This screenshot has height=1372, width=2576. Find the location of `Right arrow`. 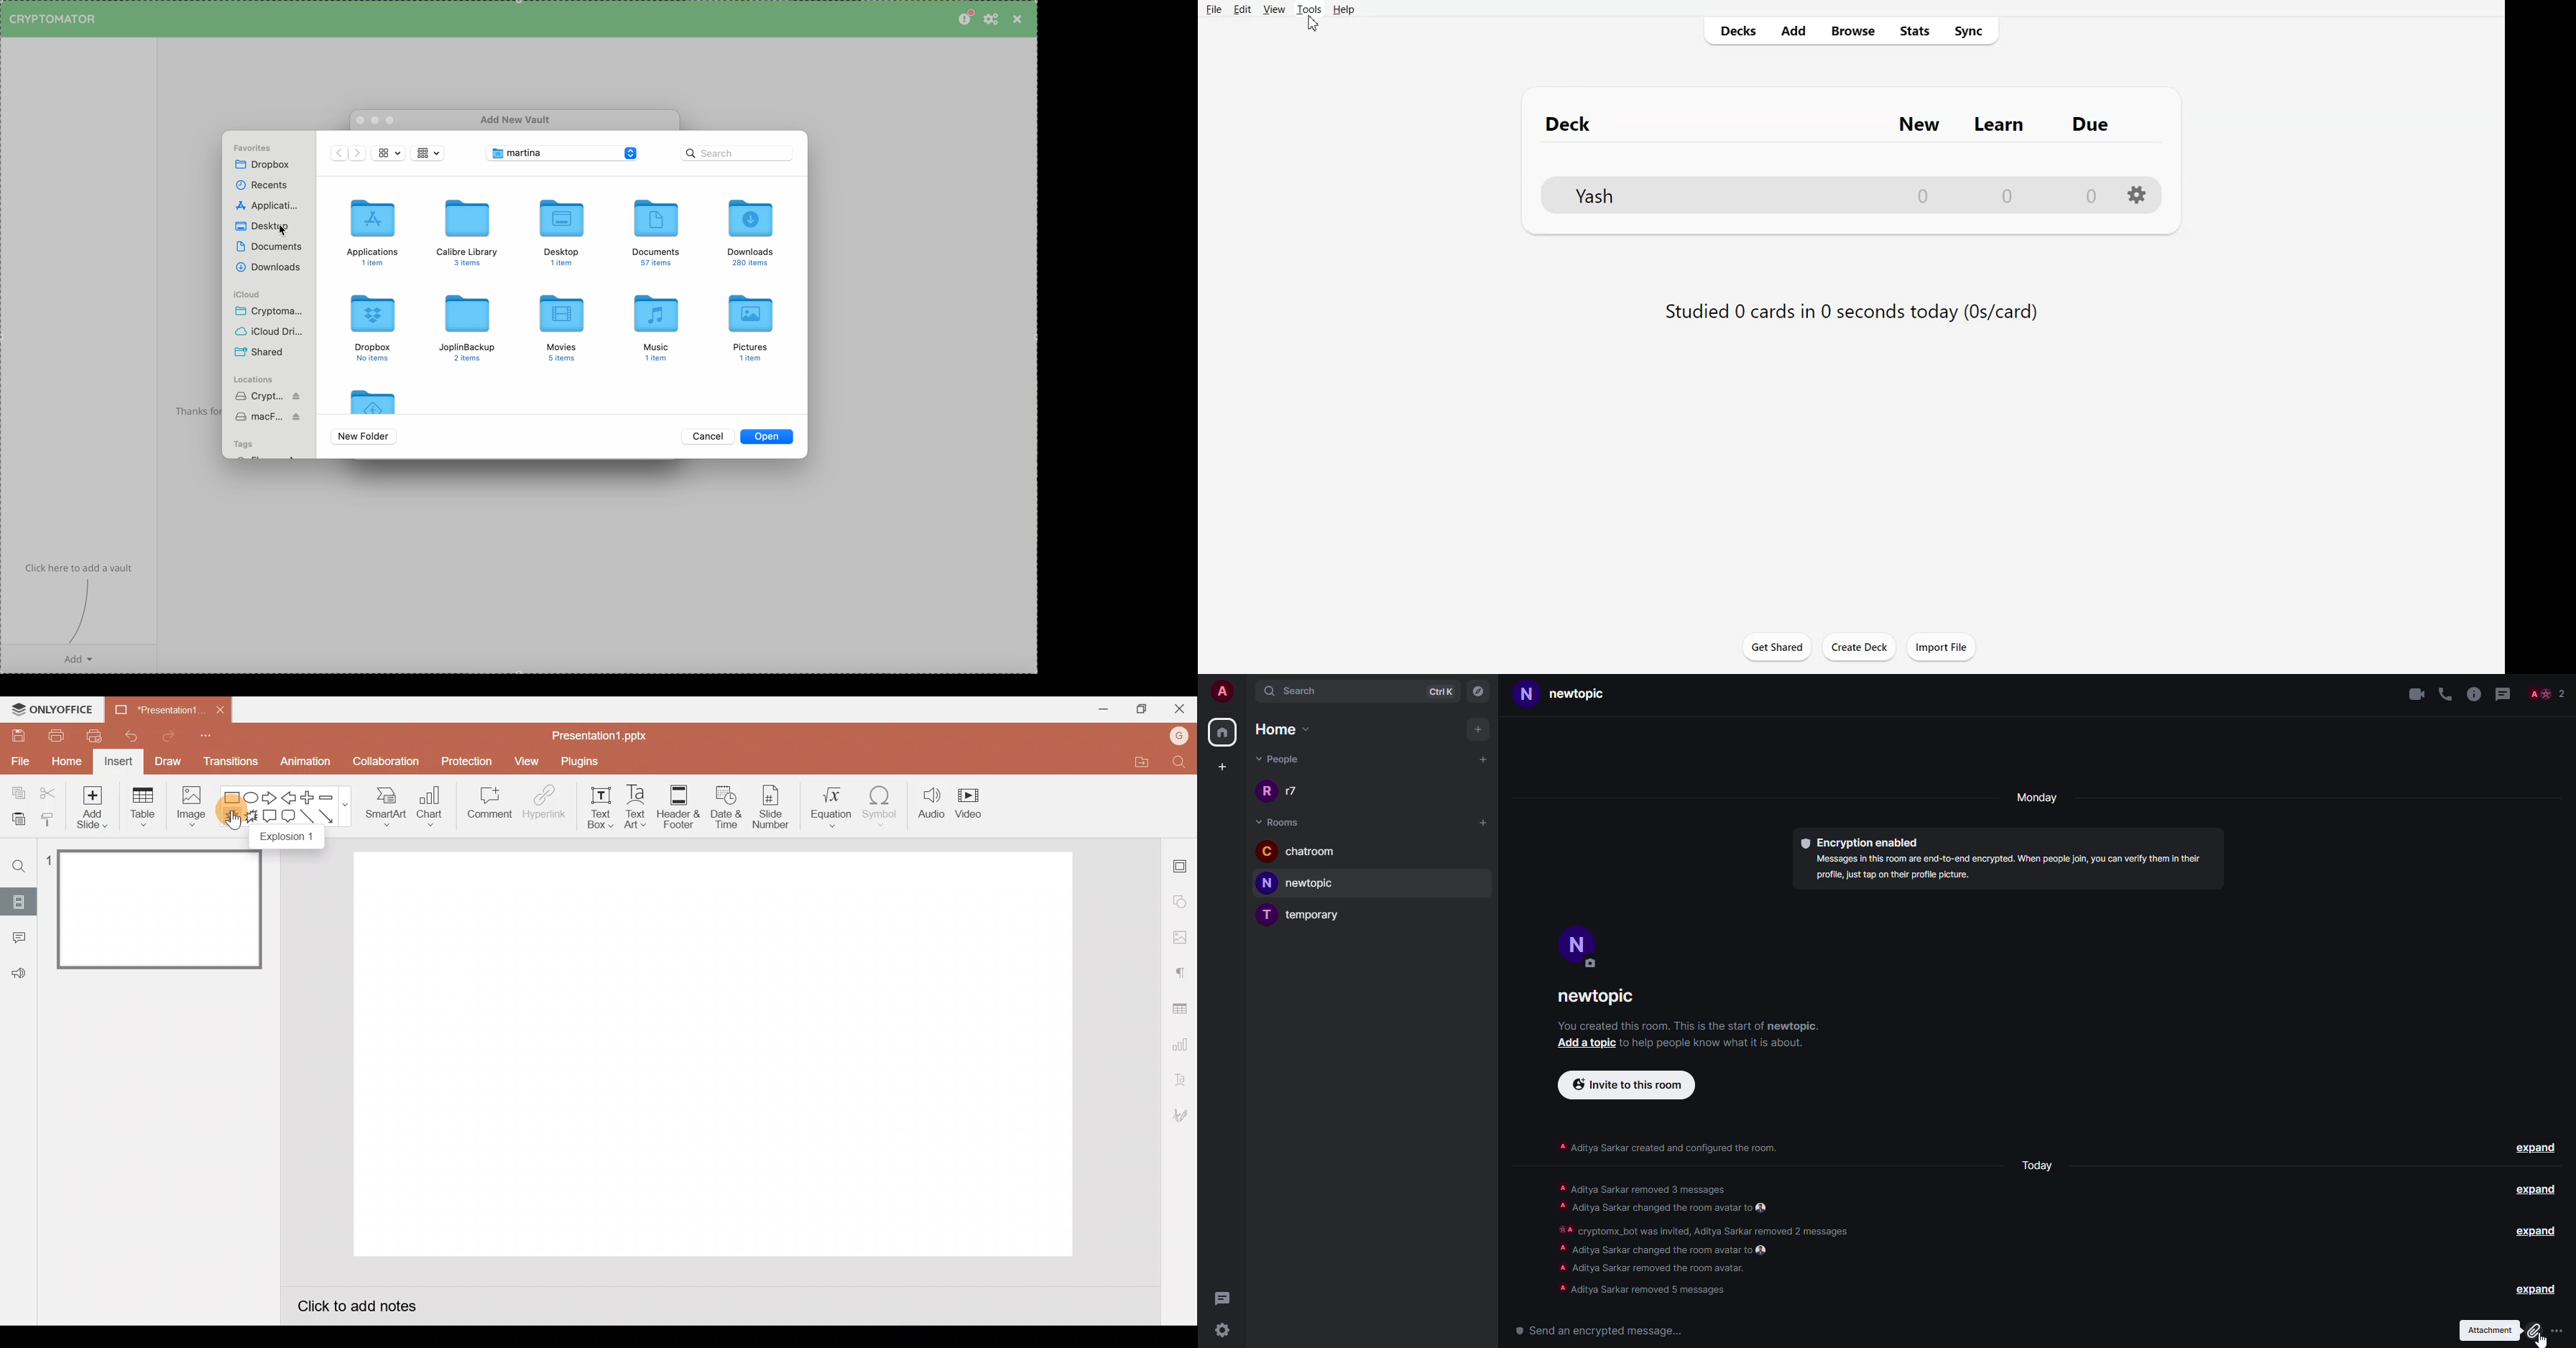

Right arrow is located at coordinates (268, 799).